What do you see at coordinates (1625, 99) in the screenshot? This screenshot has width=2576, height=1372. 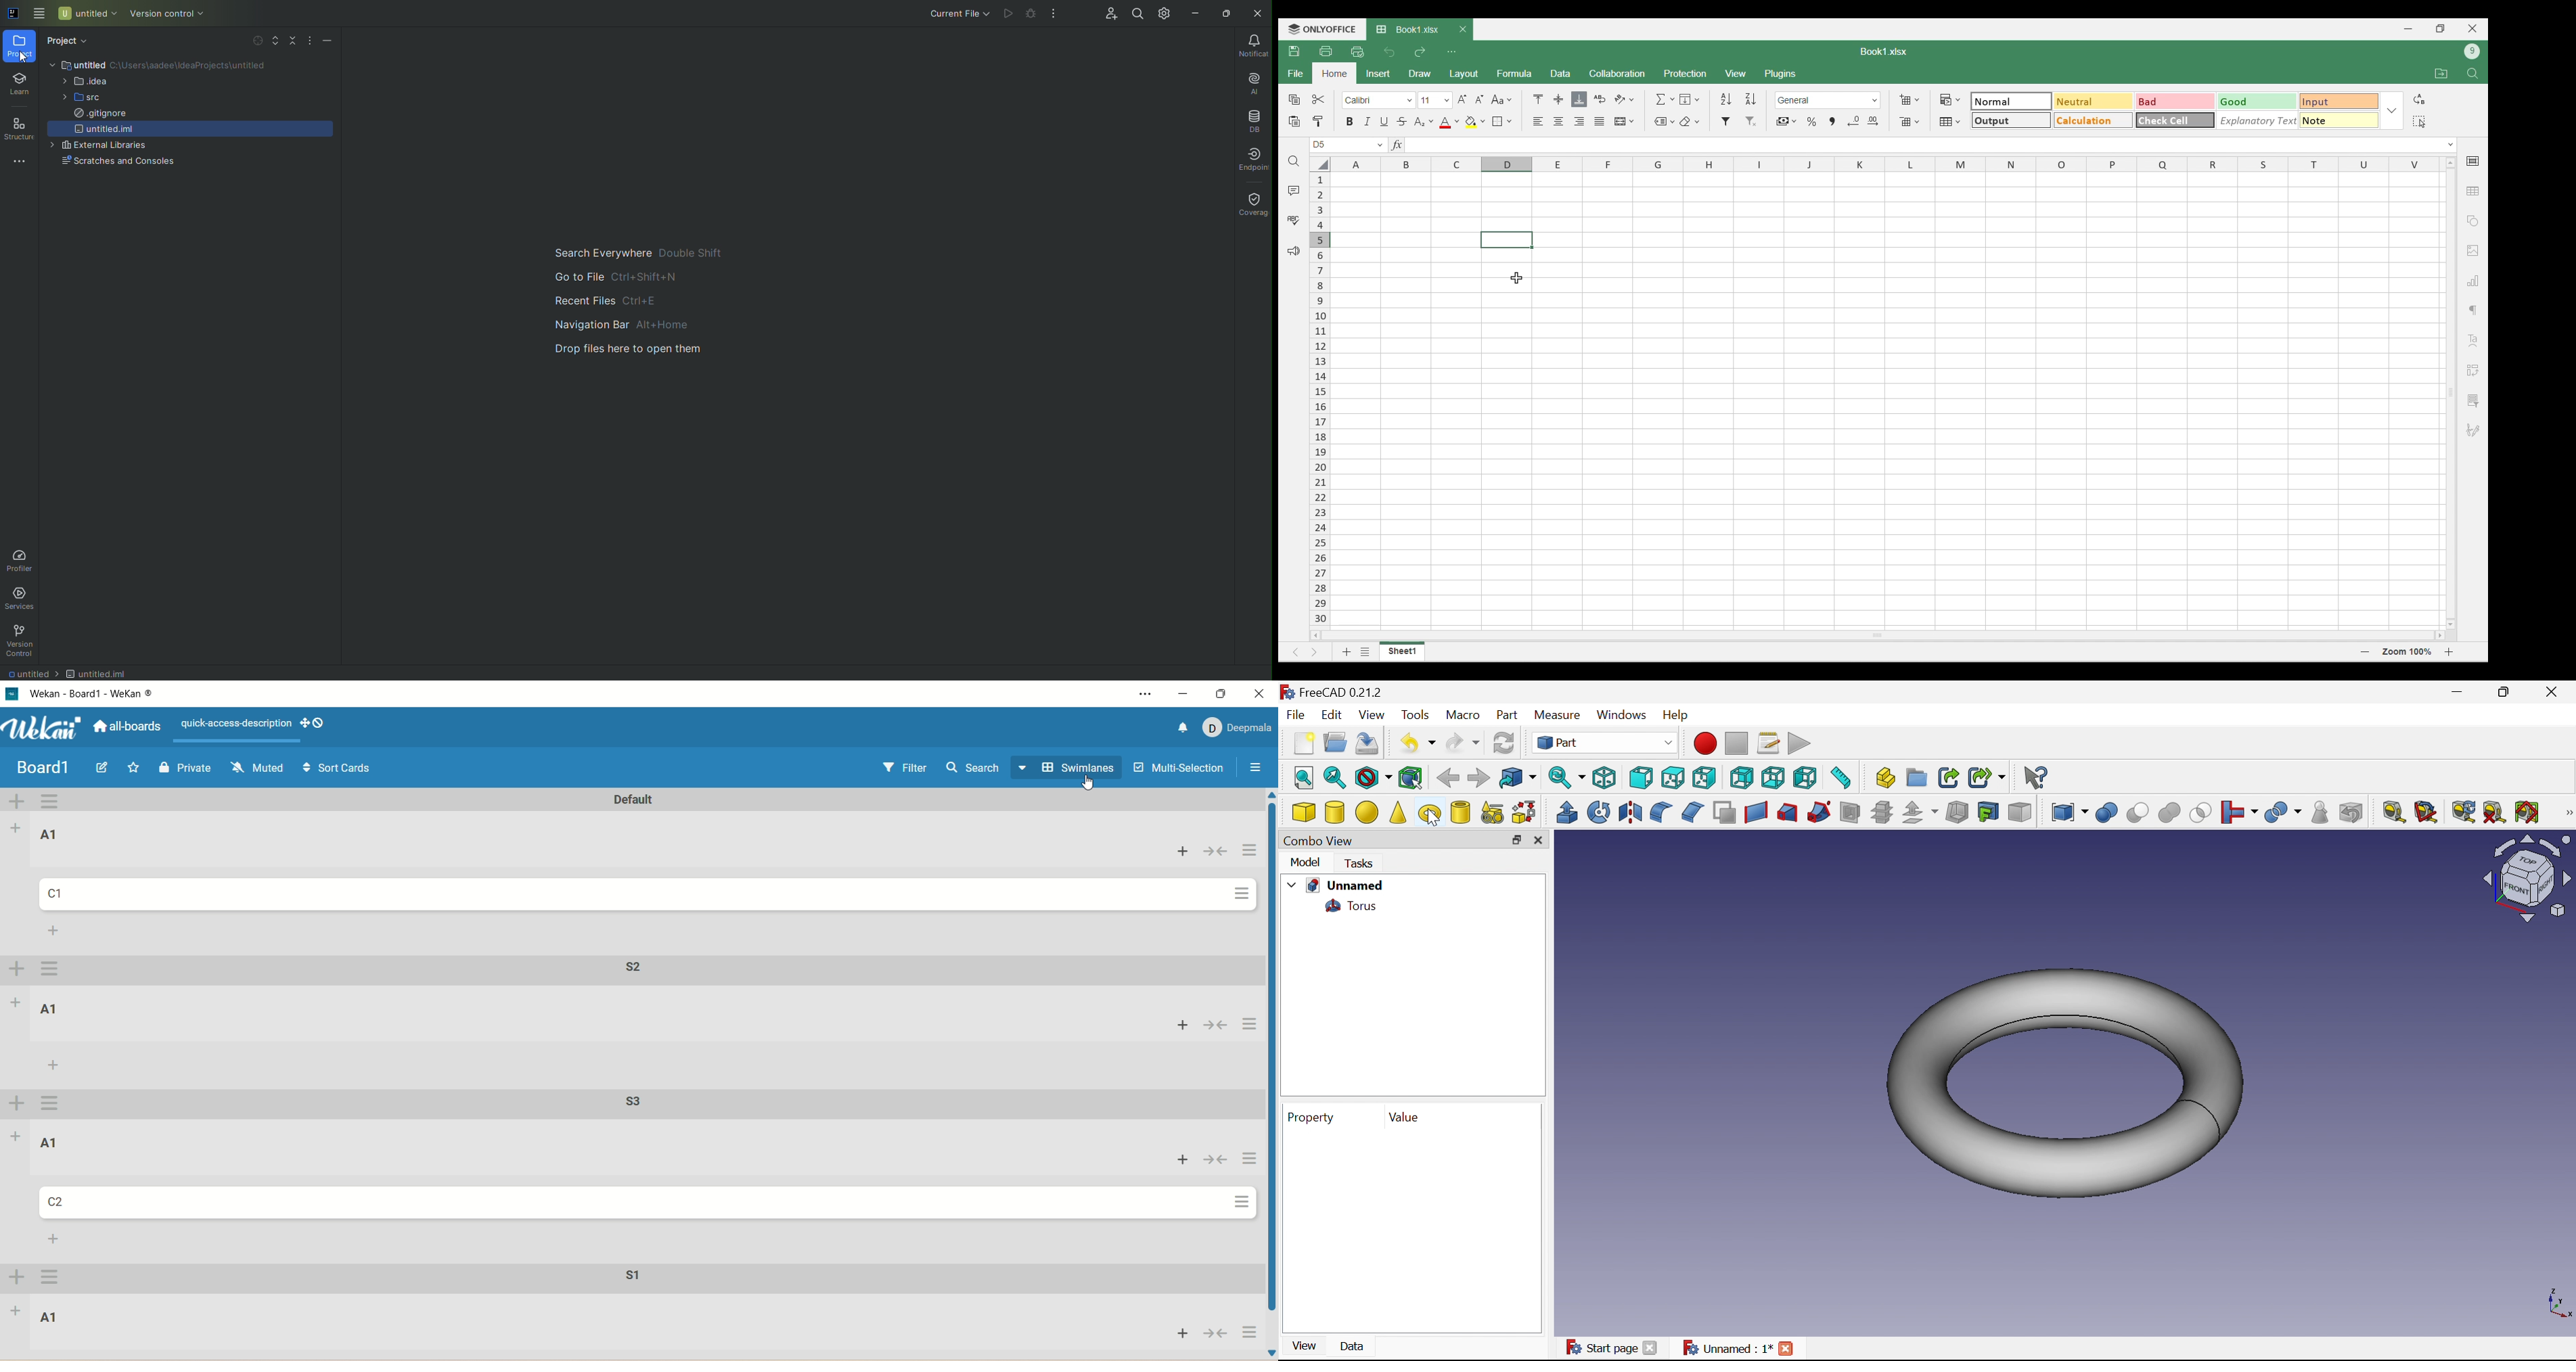 I see `Orientation options` at bounding box center [1625, 99].